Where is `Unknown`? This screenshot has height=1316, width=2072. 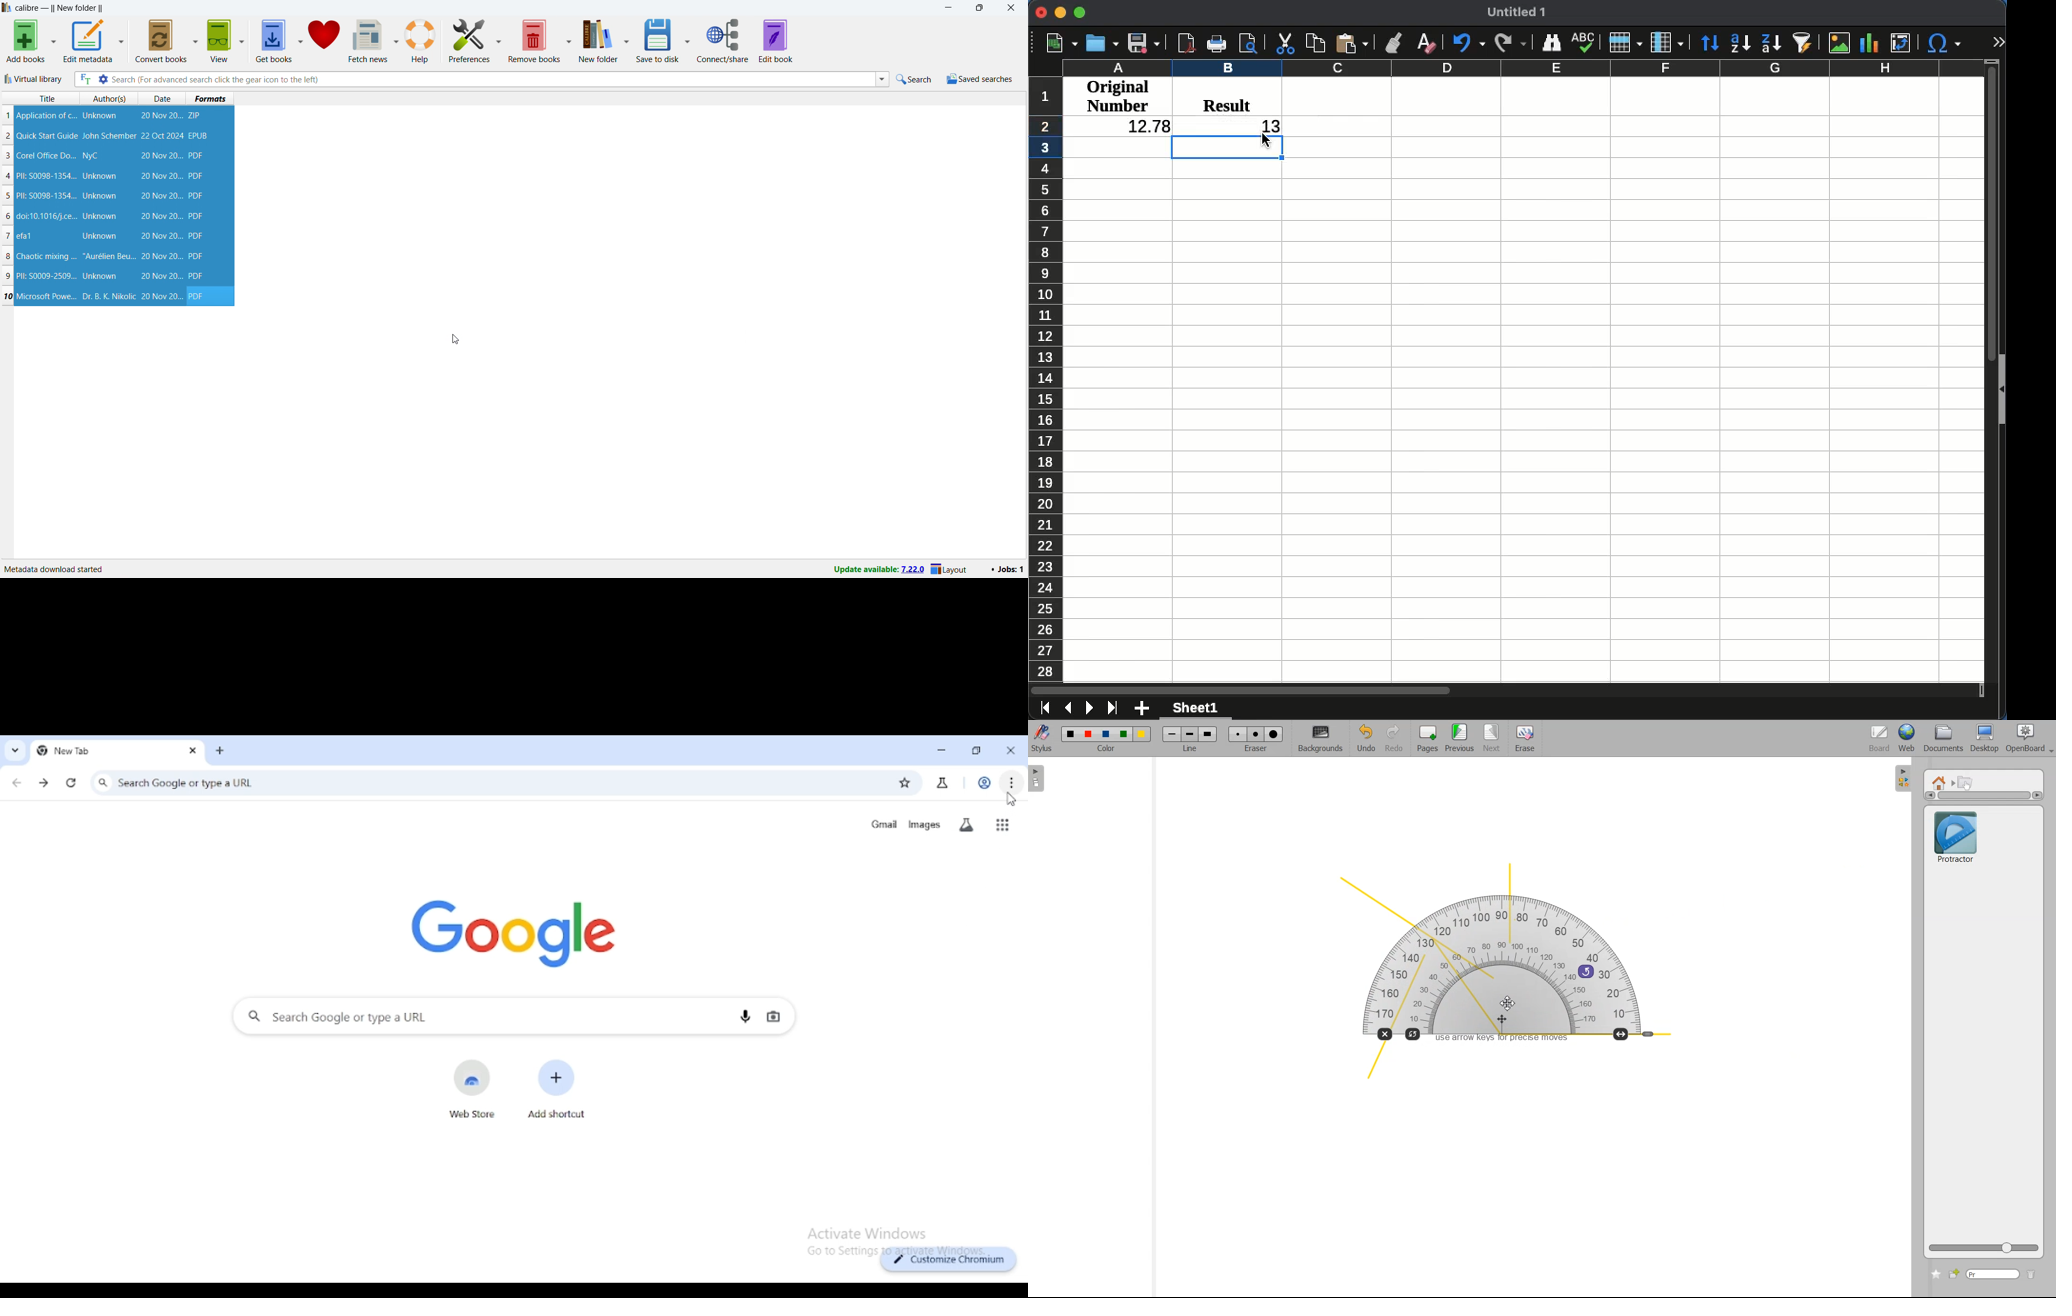 Unknown is located at coordinates (100, 276).